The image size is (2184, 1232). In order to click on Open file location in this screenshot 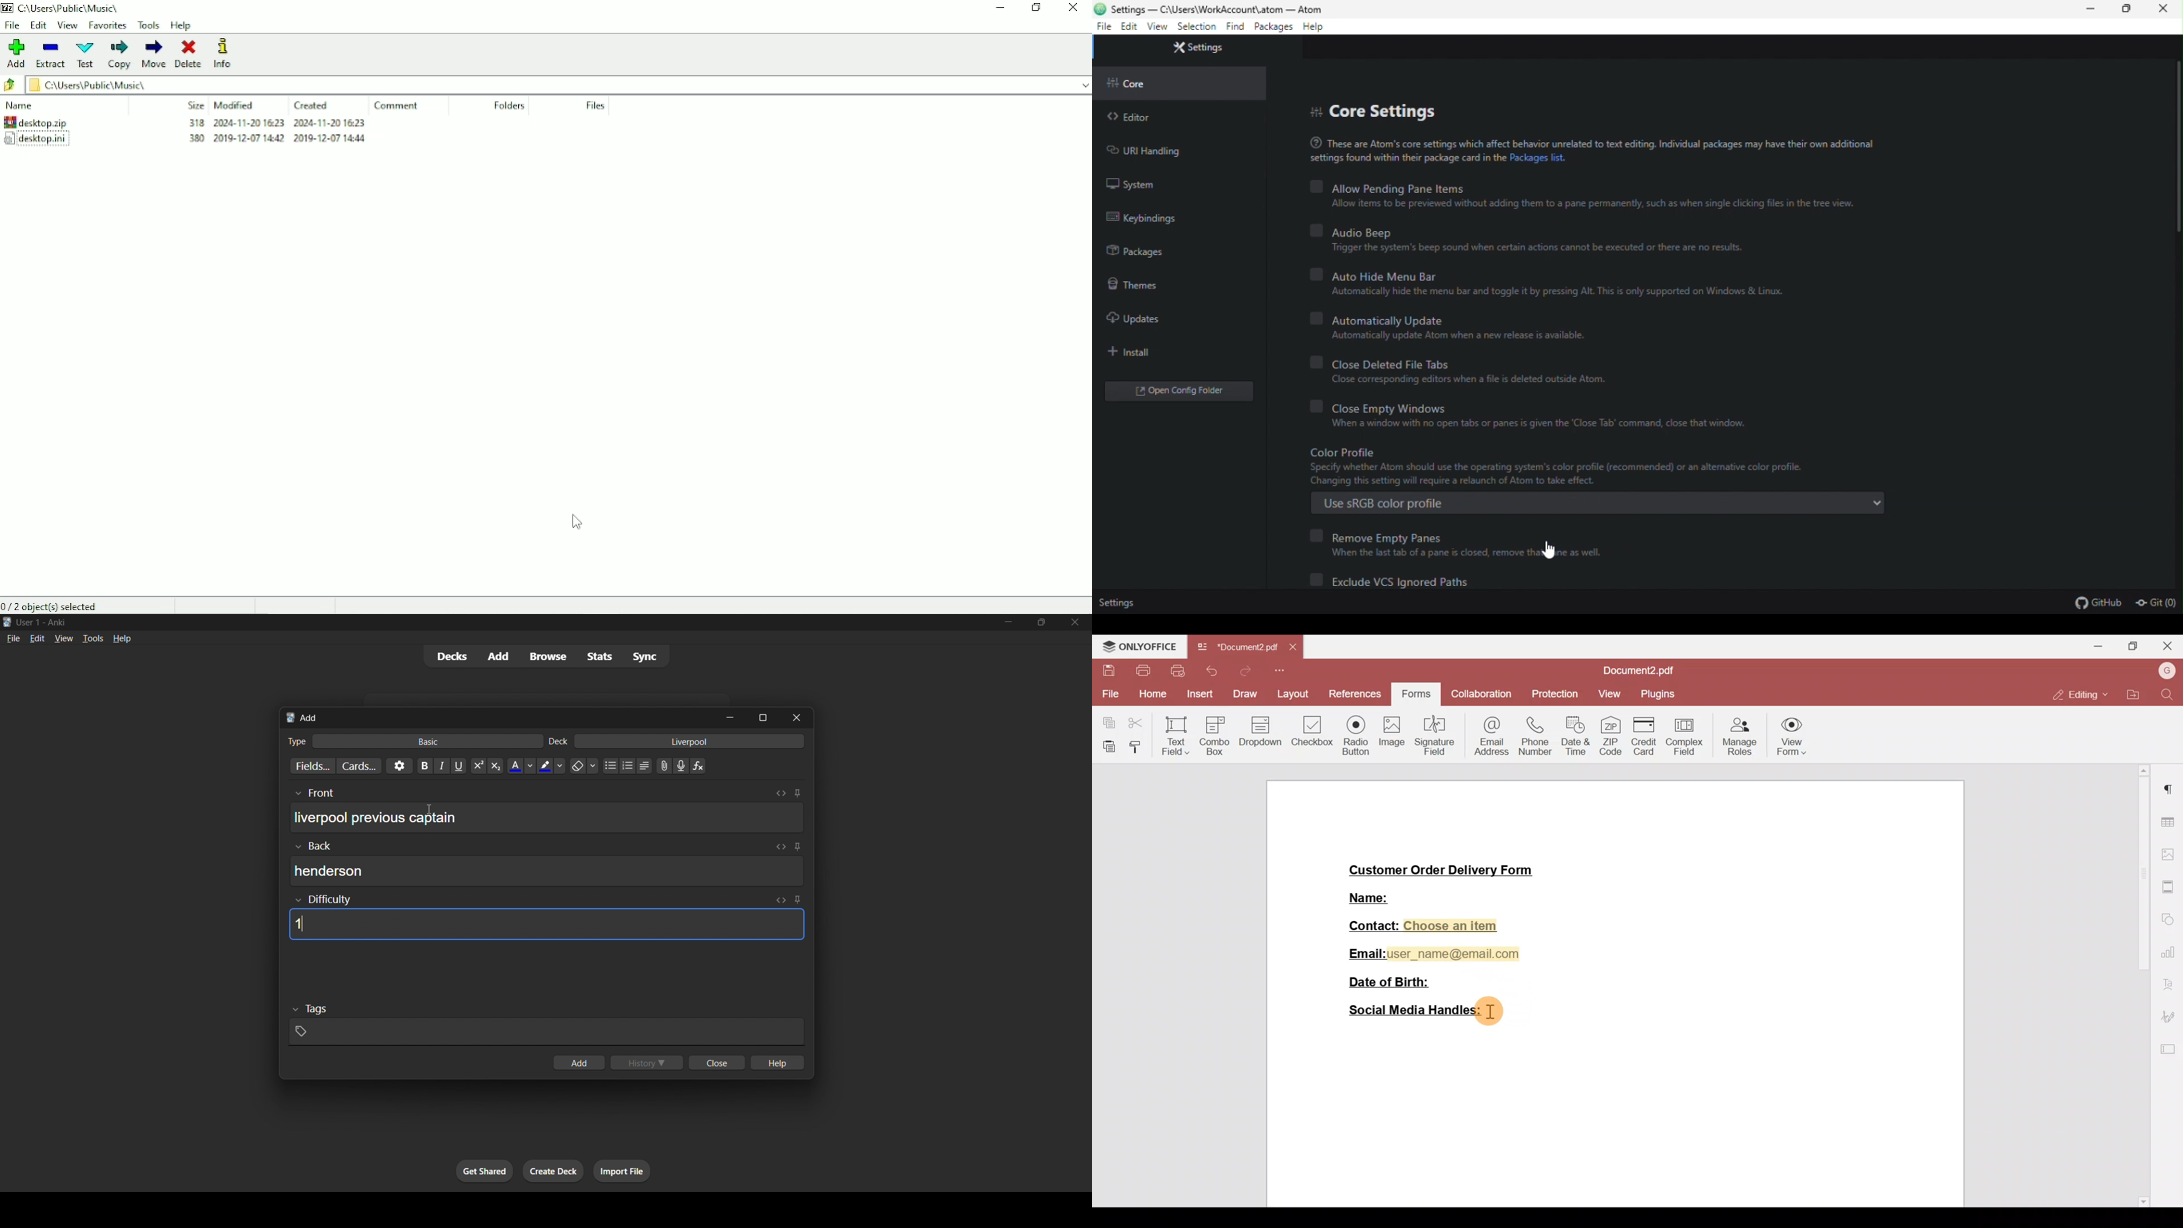, I will do `click(2130, 693)`.